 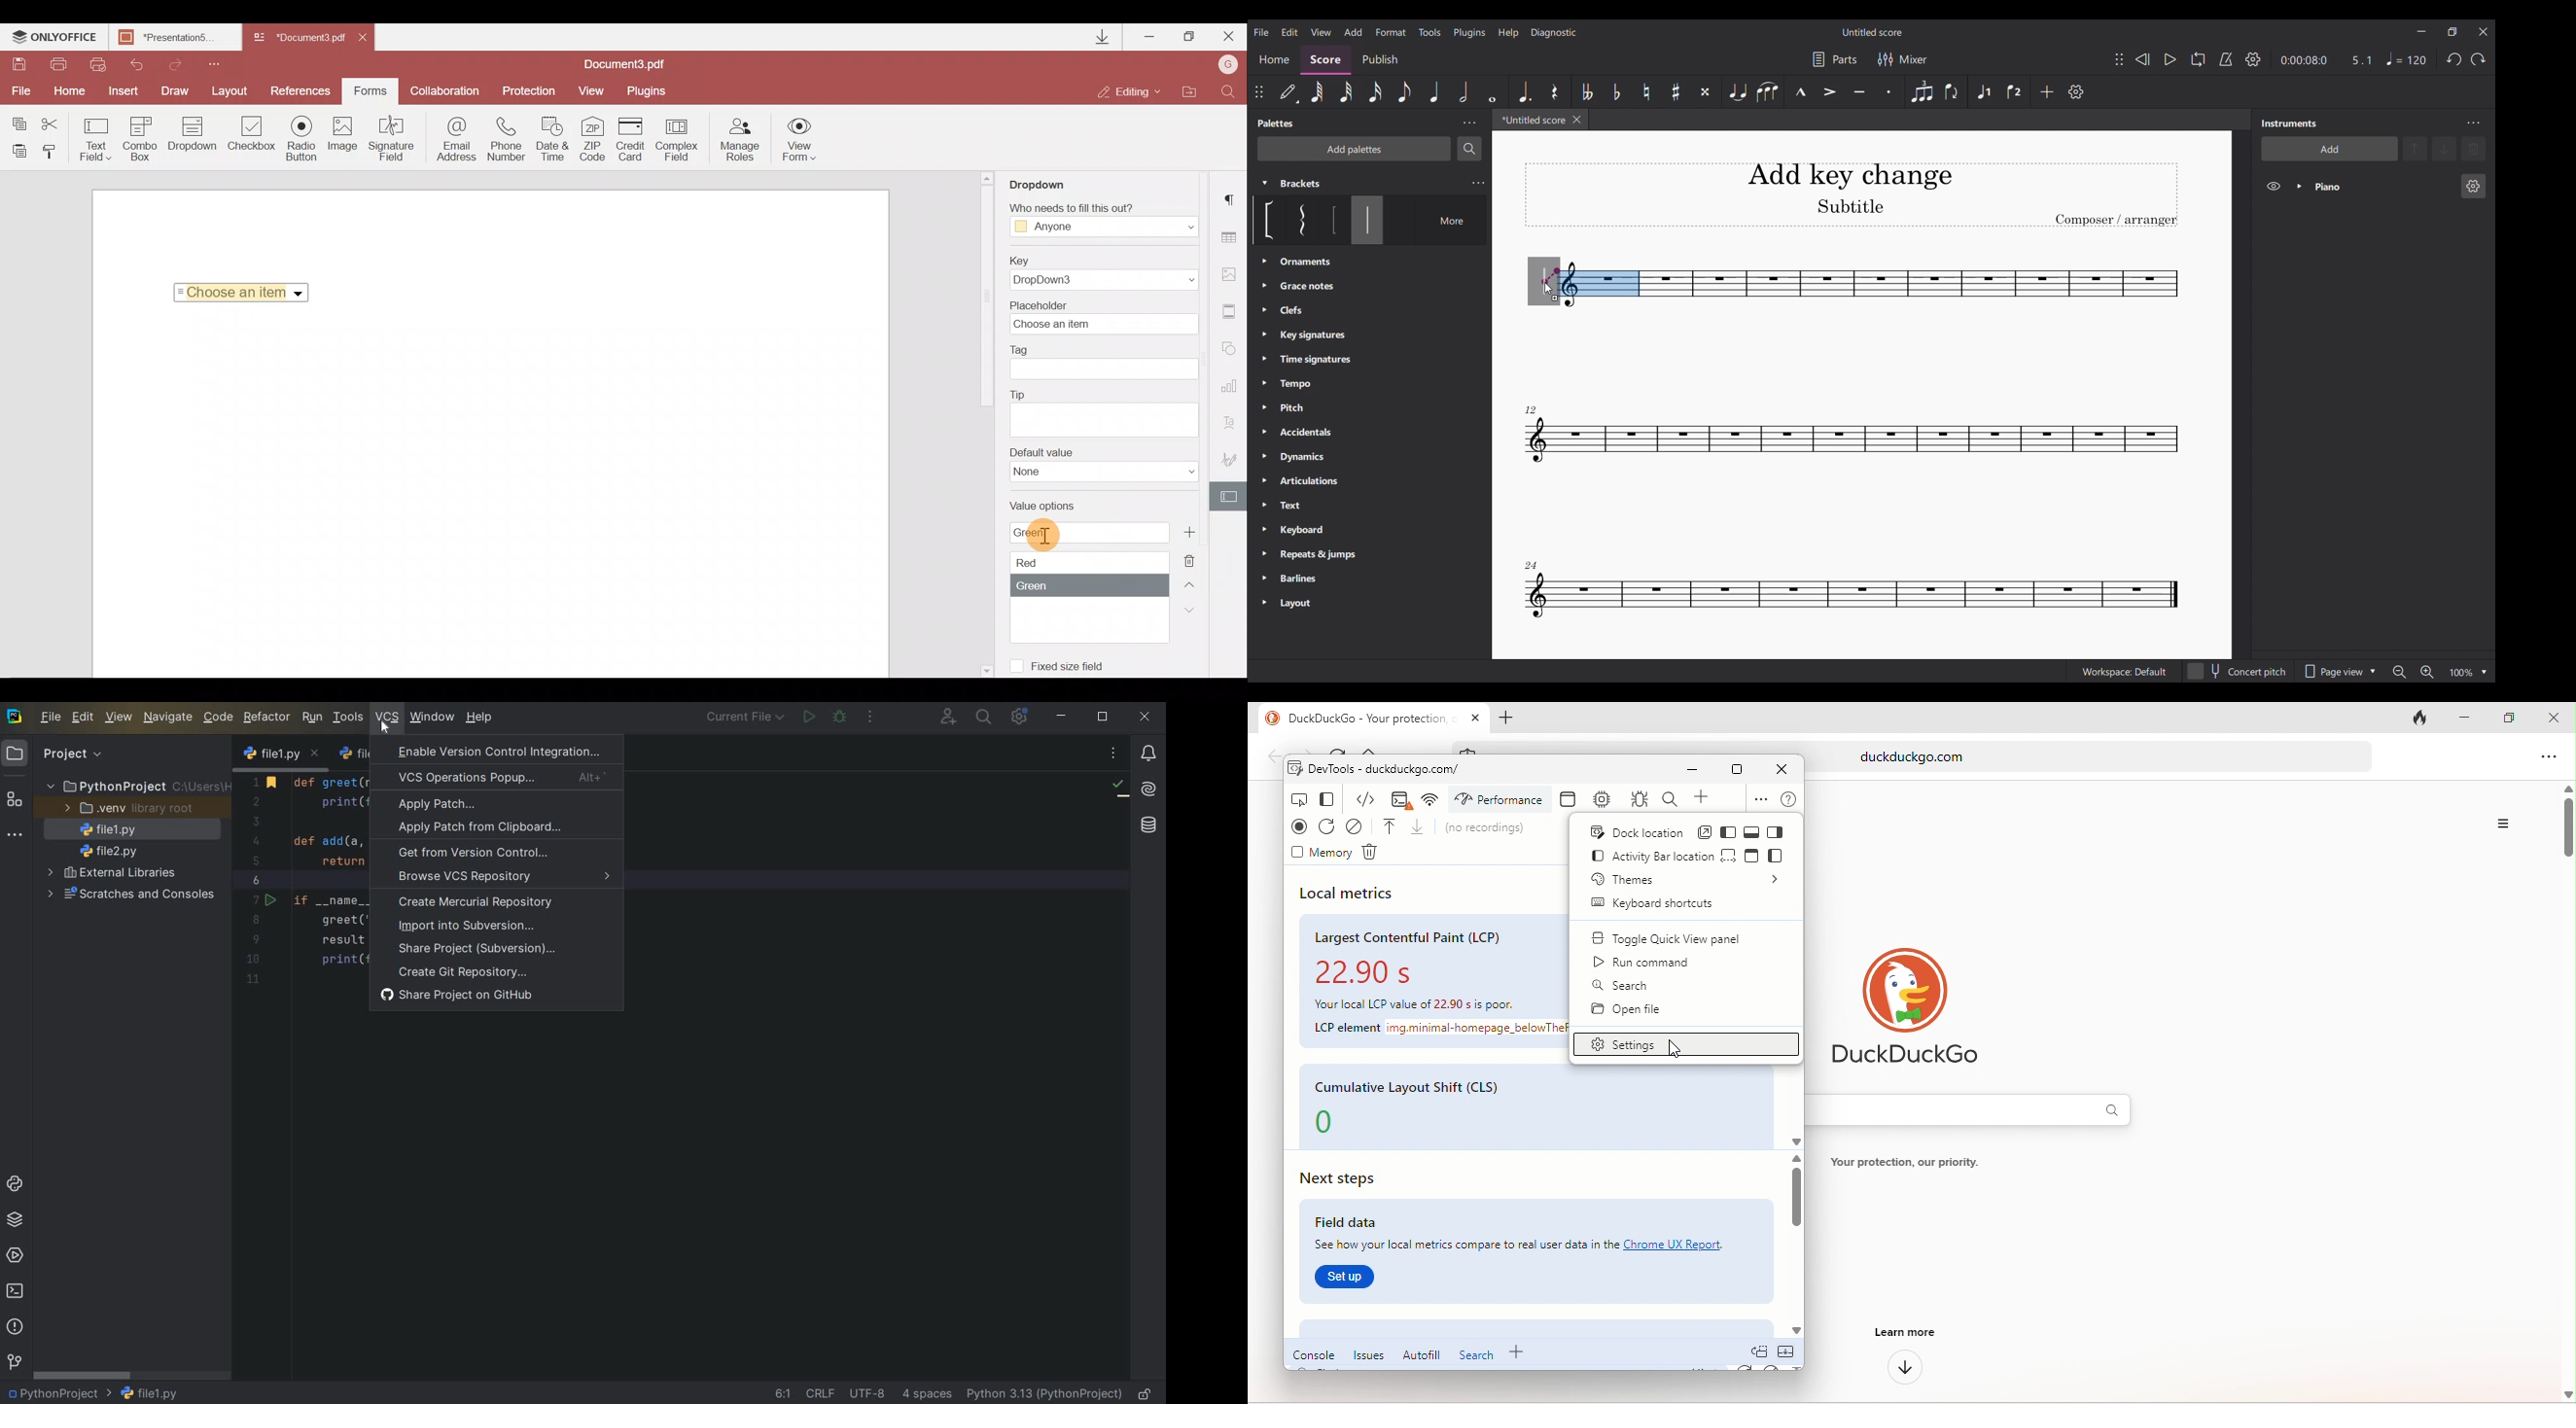 What do you see at coordinates (2274, 186) in the screenshot?
I see `Show/Hide instrument` at bounding box center [2274, 186].